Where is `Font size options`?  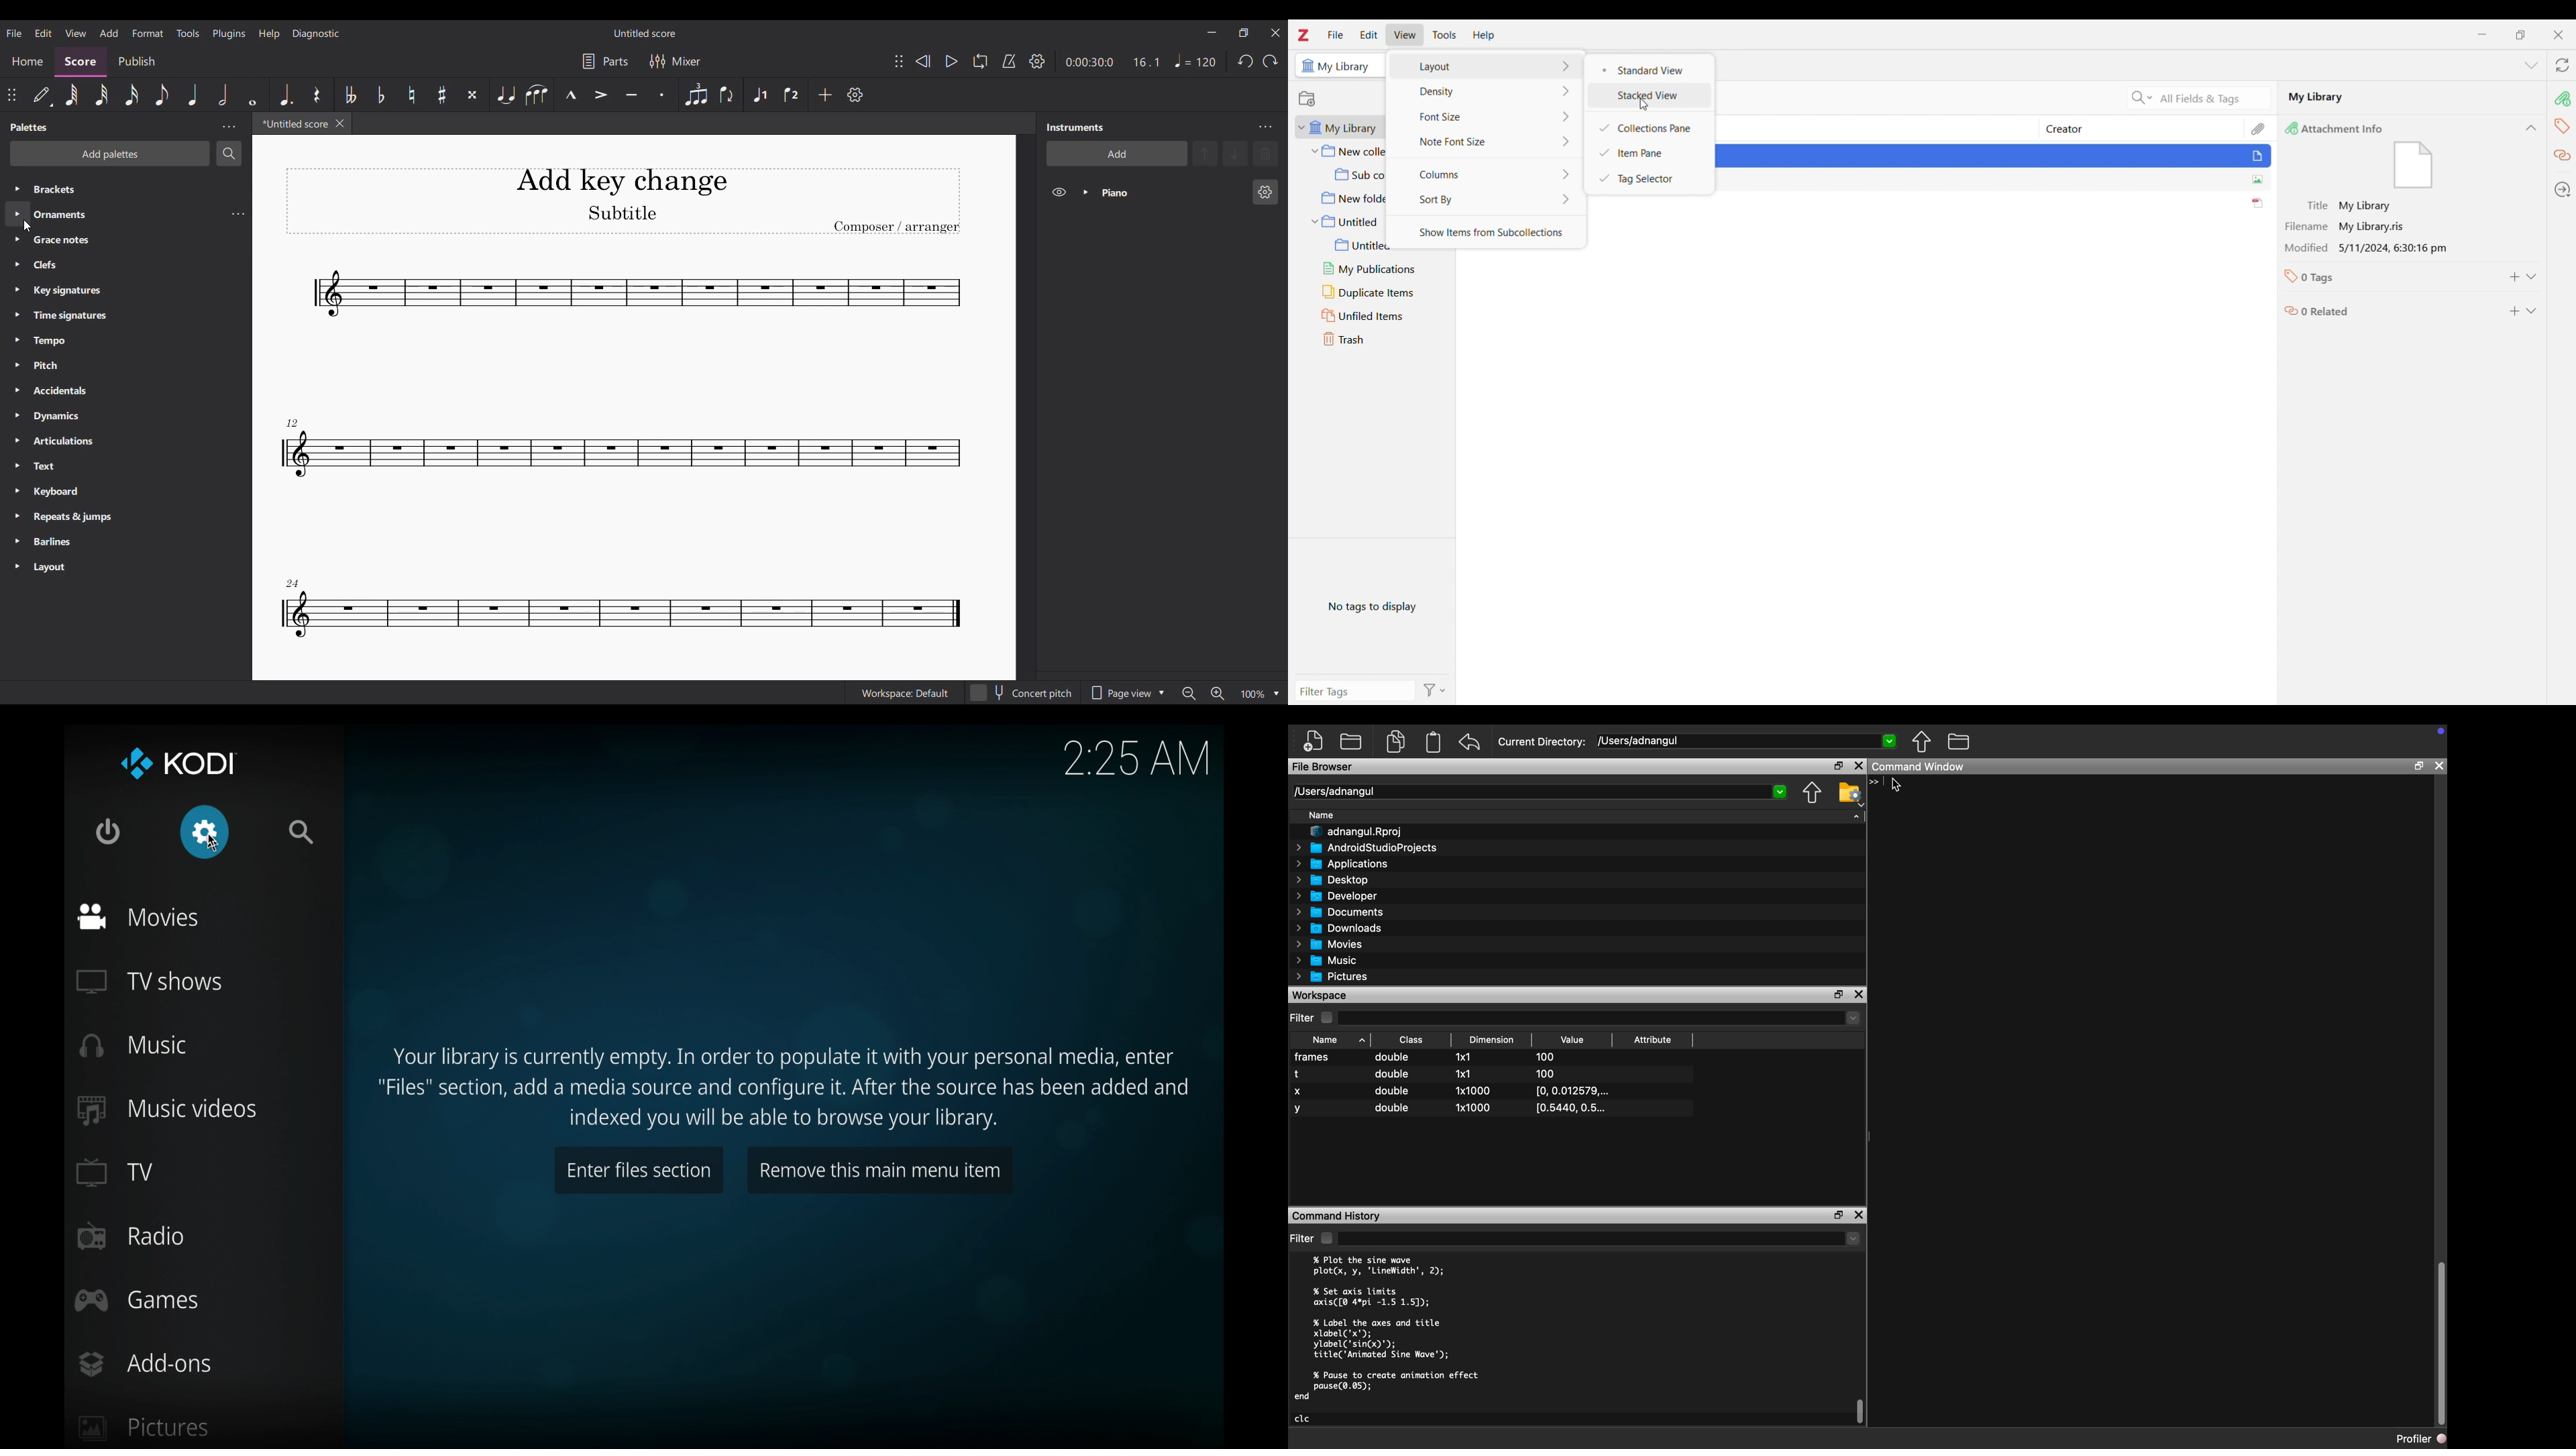 Font size options is located at coordinates (1487, 116).